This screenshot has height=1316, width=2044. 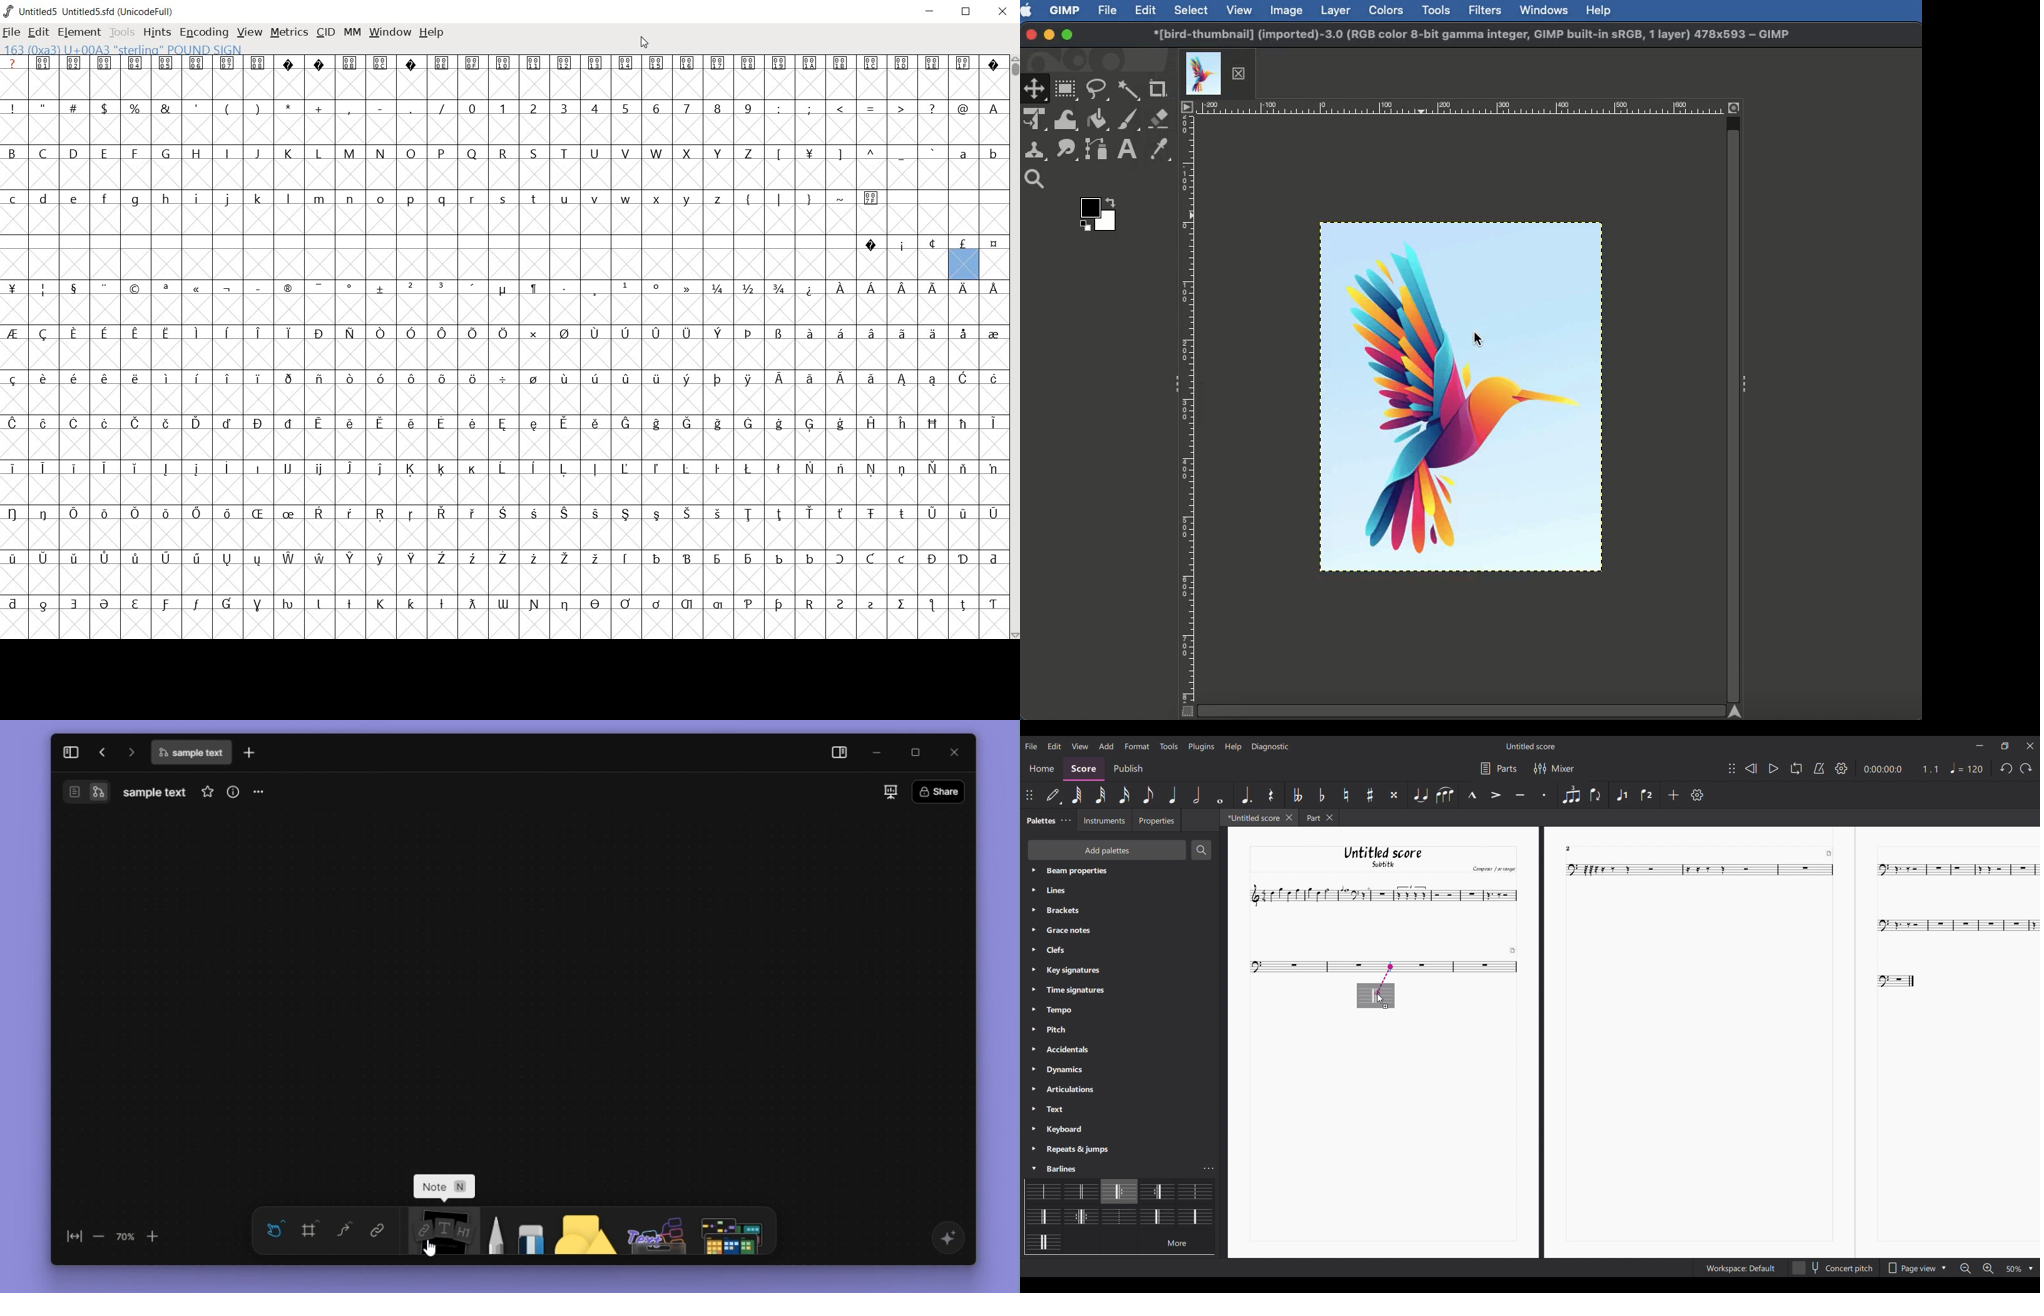 What do you see at coordinates (1106, 746) in the screenshot?
I see `Add menu` at bounding box center [1106, 746].